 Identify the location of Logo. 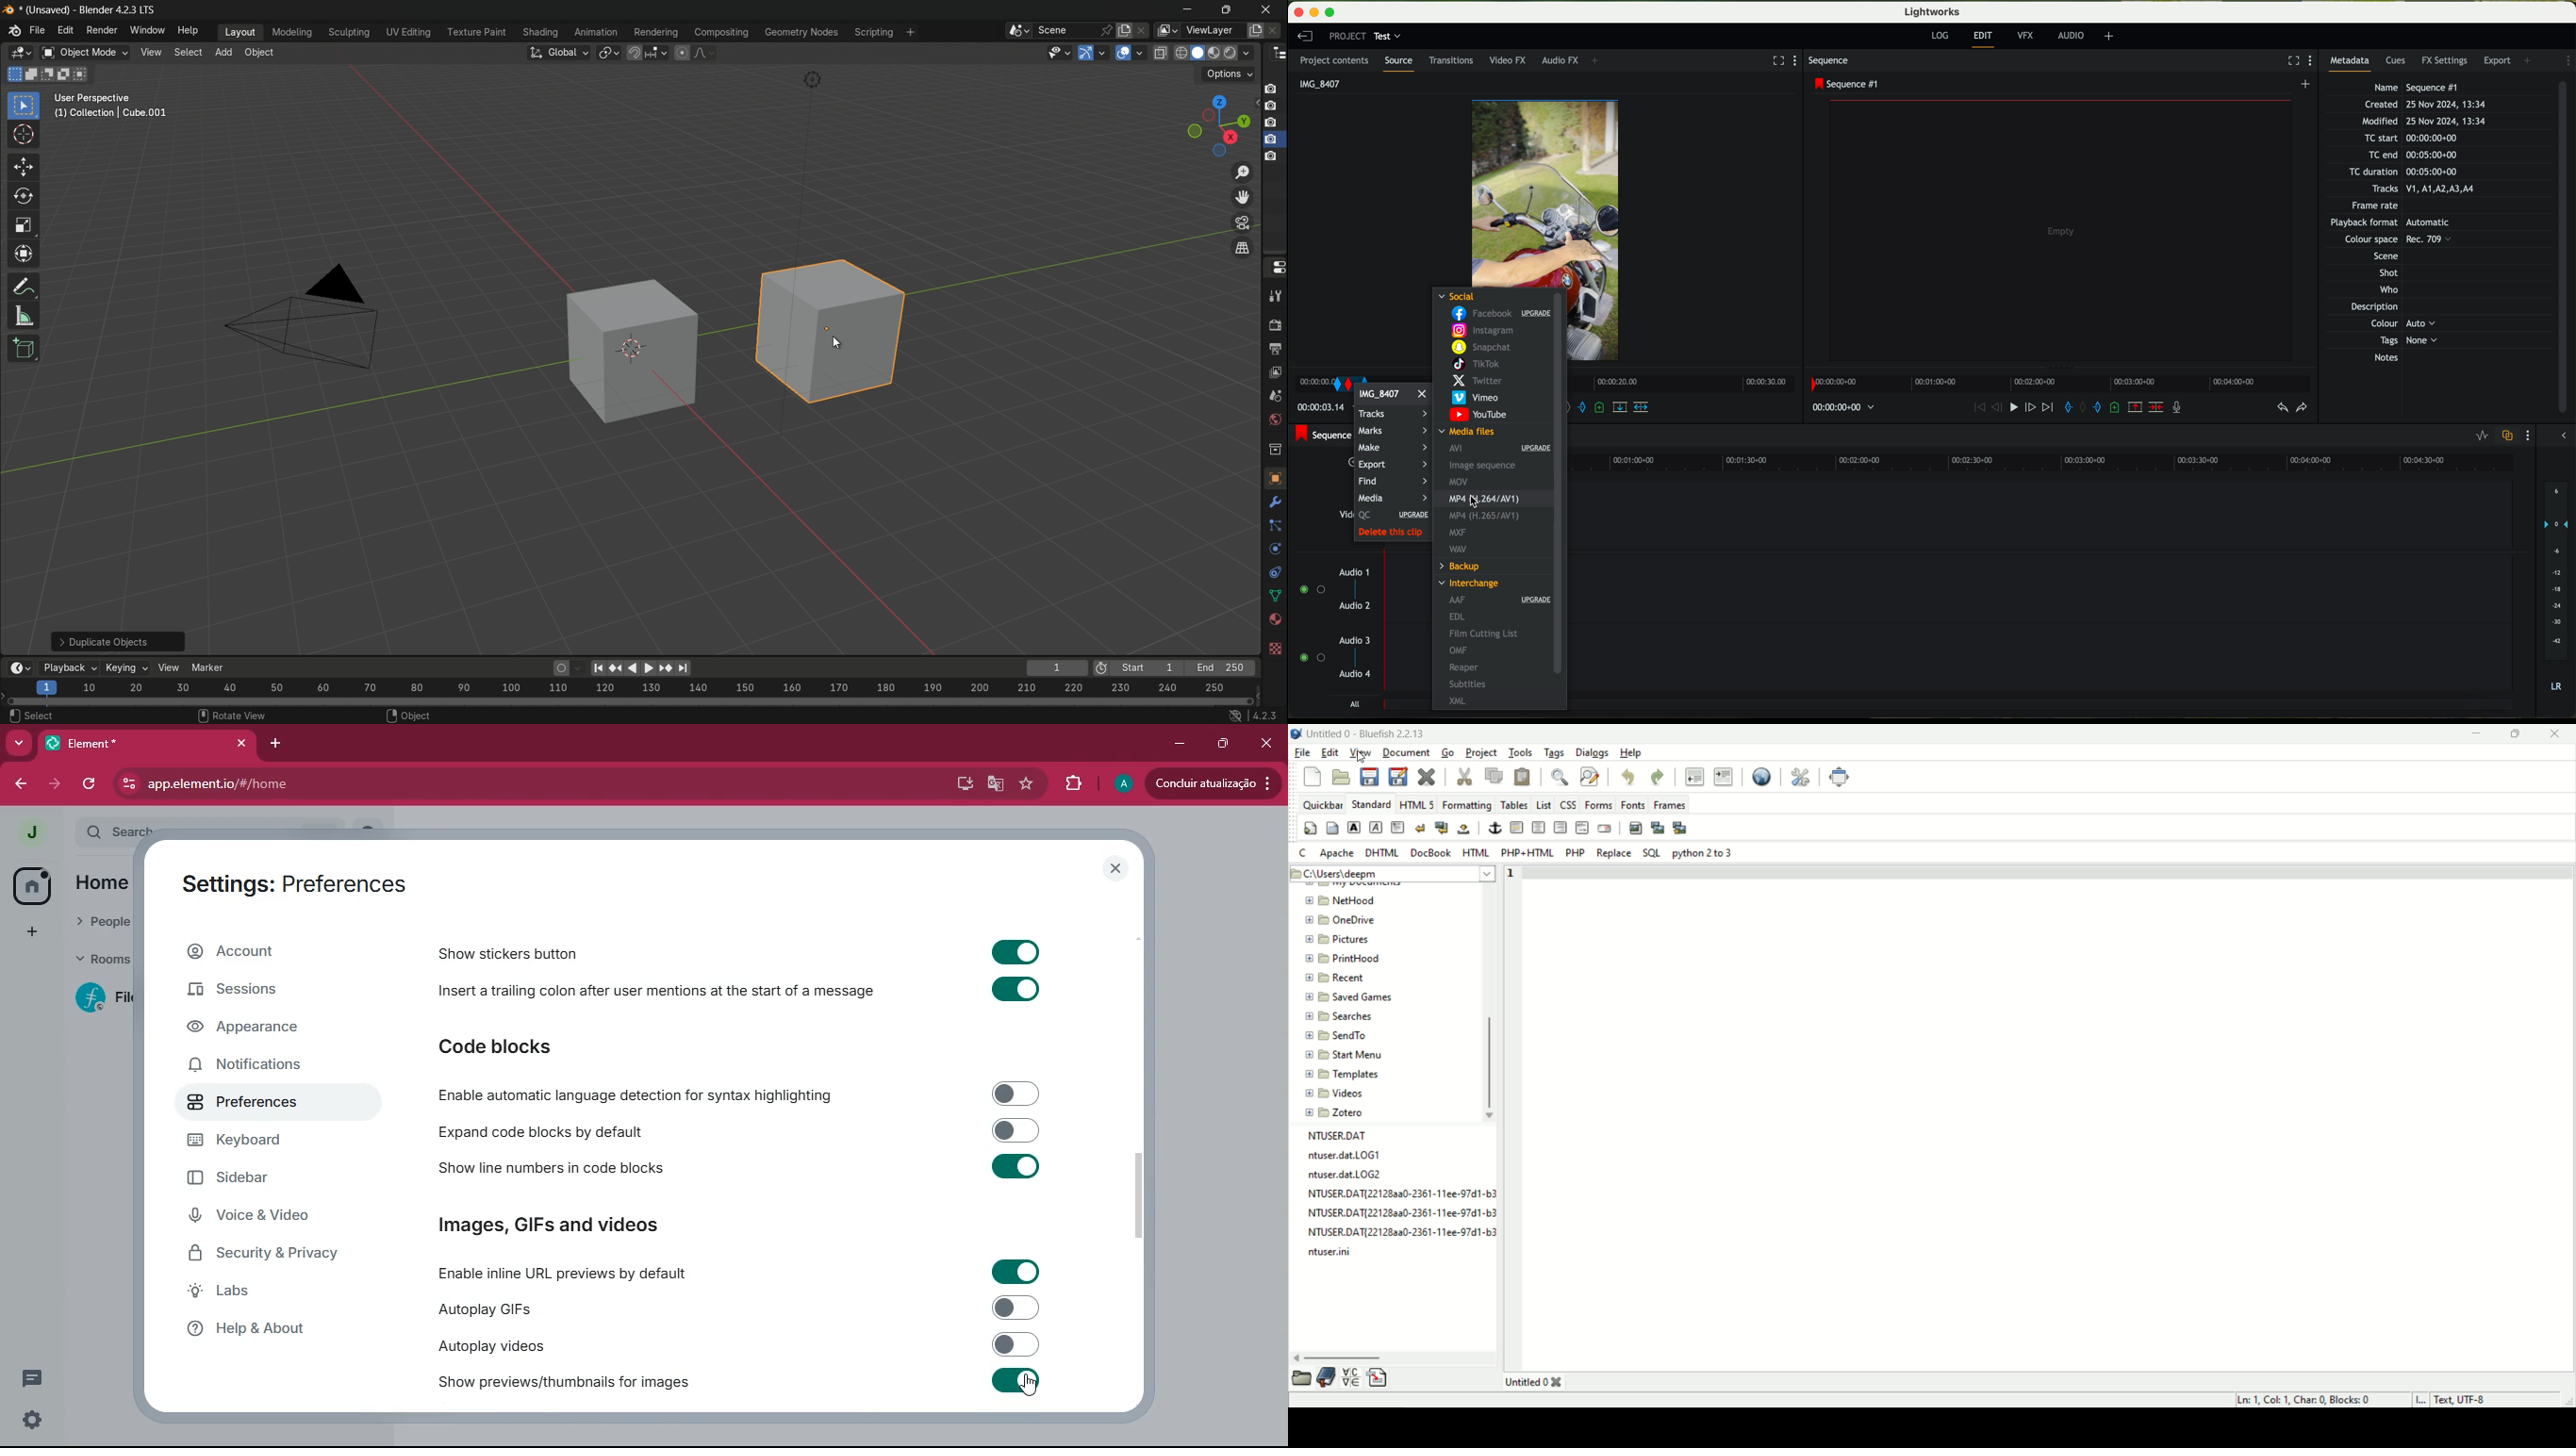
(11, 33).